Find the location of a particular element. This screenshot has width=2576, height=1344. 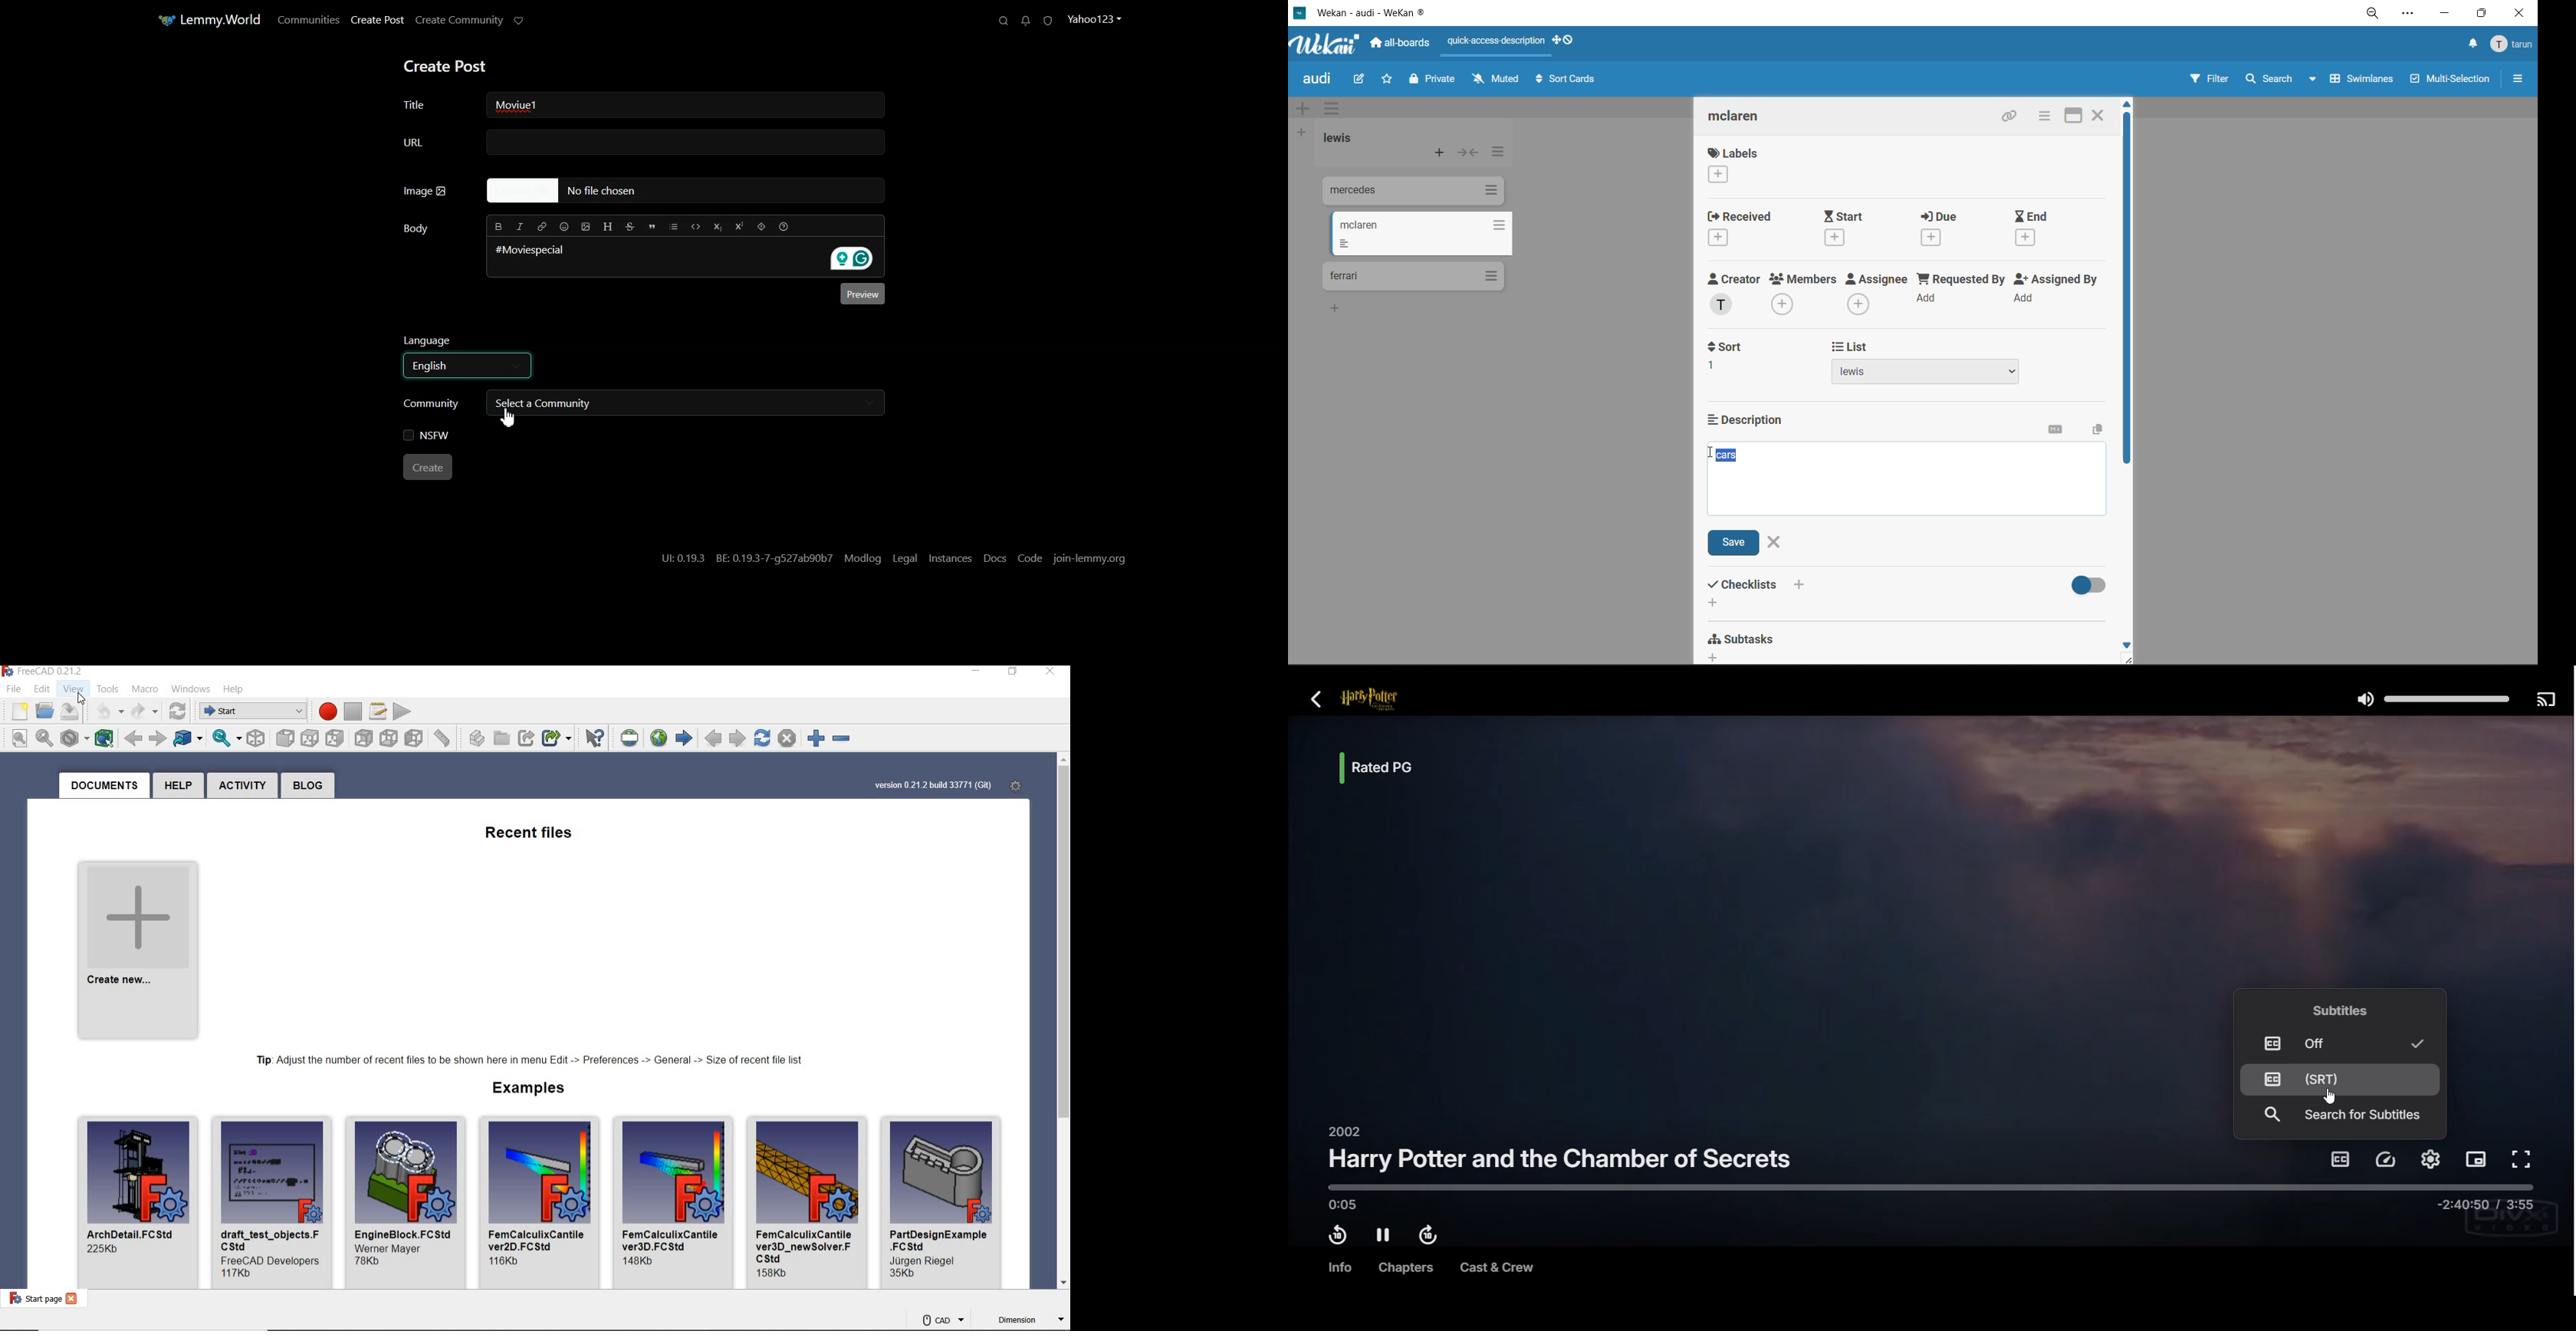

create group is located at coordinates (504, 739).